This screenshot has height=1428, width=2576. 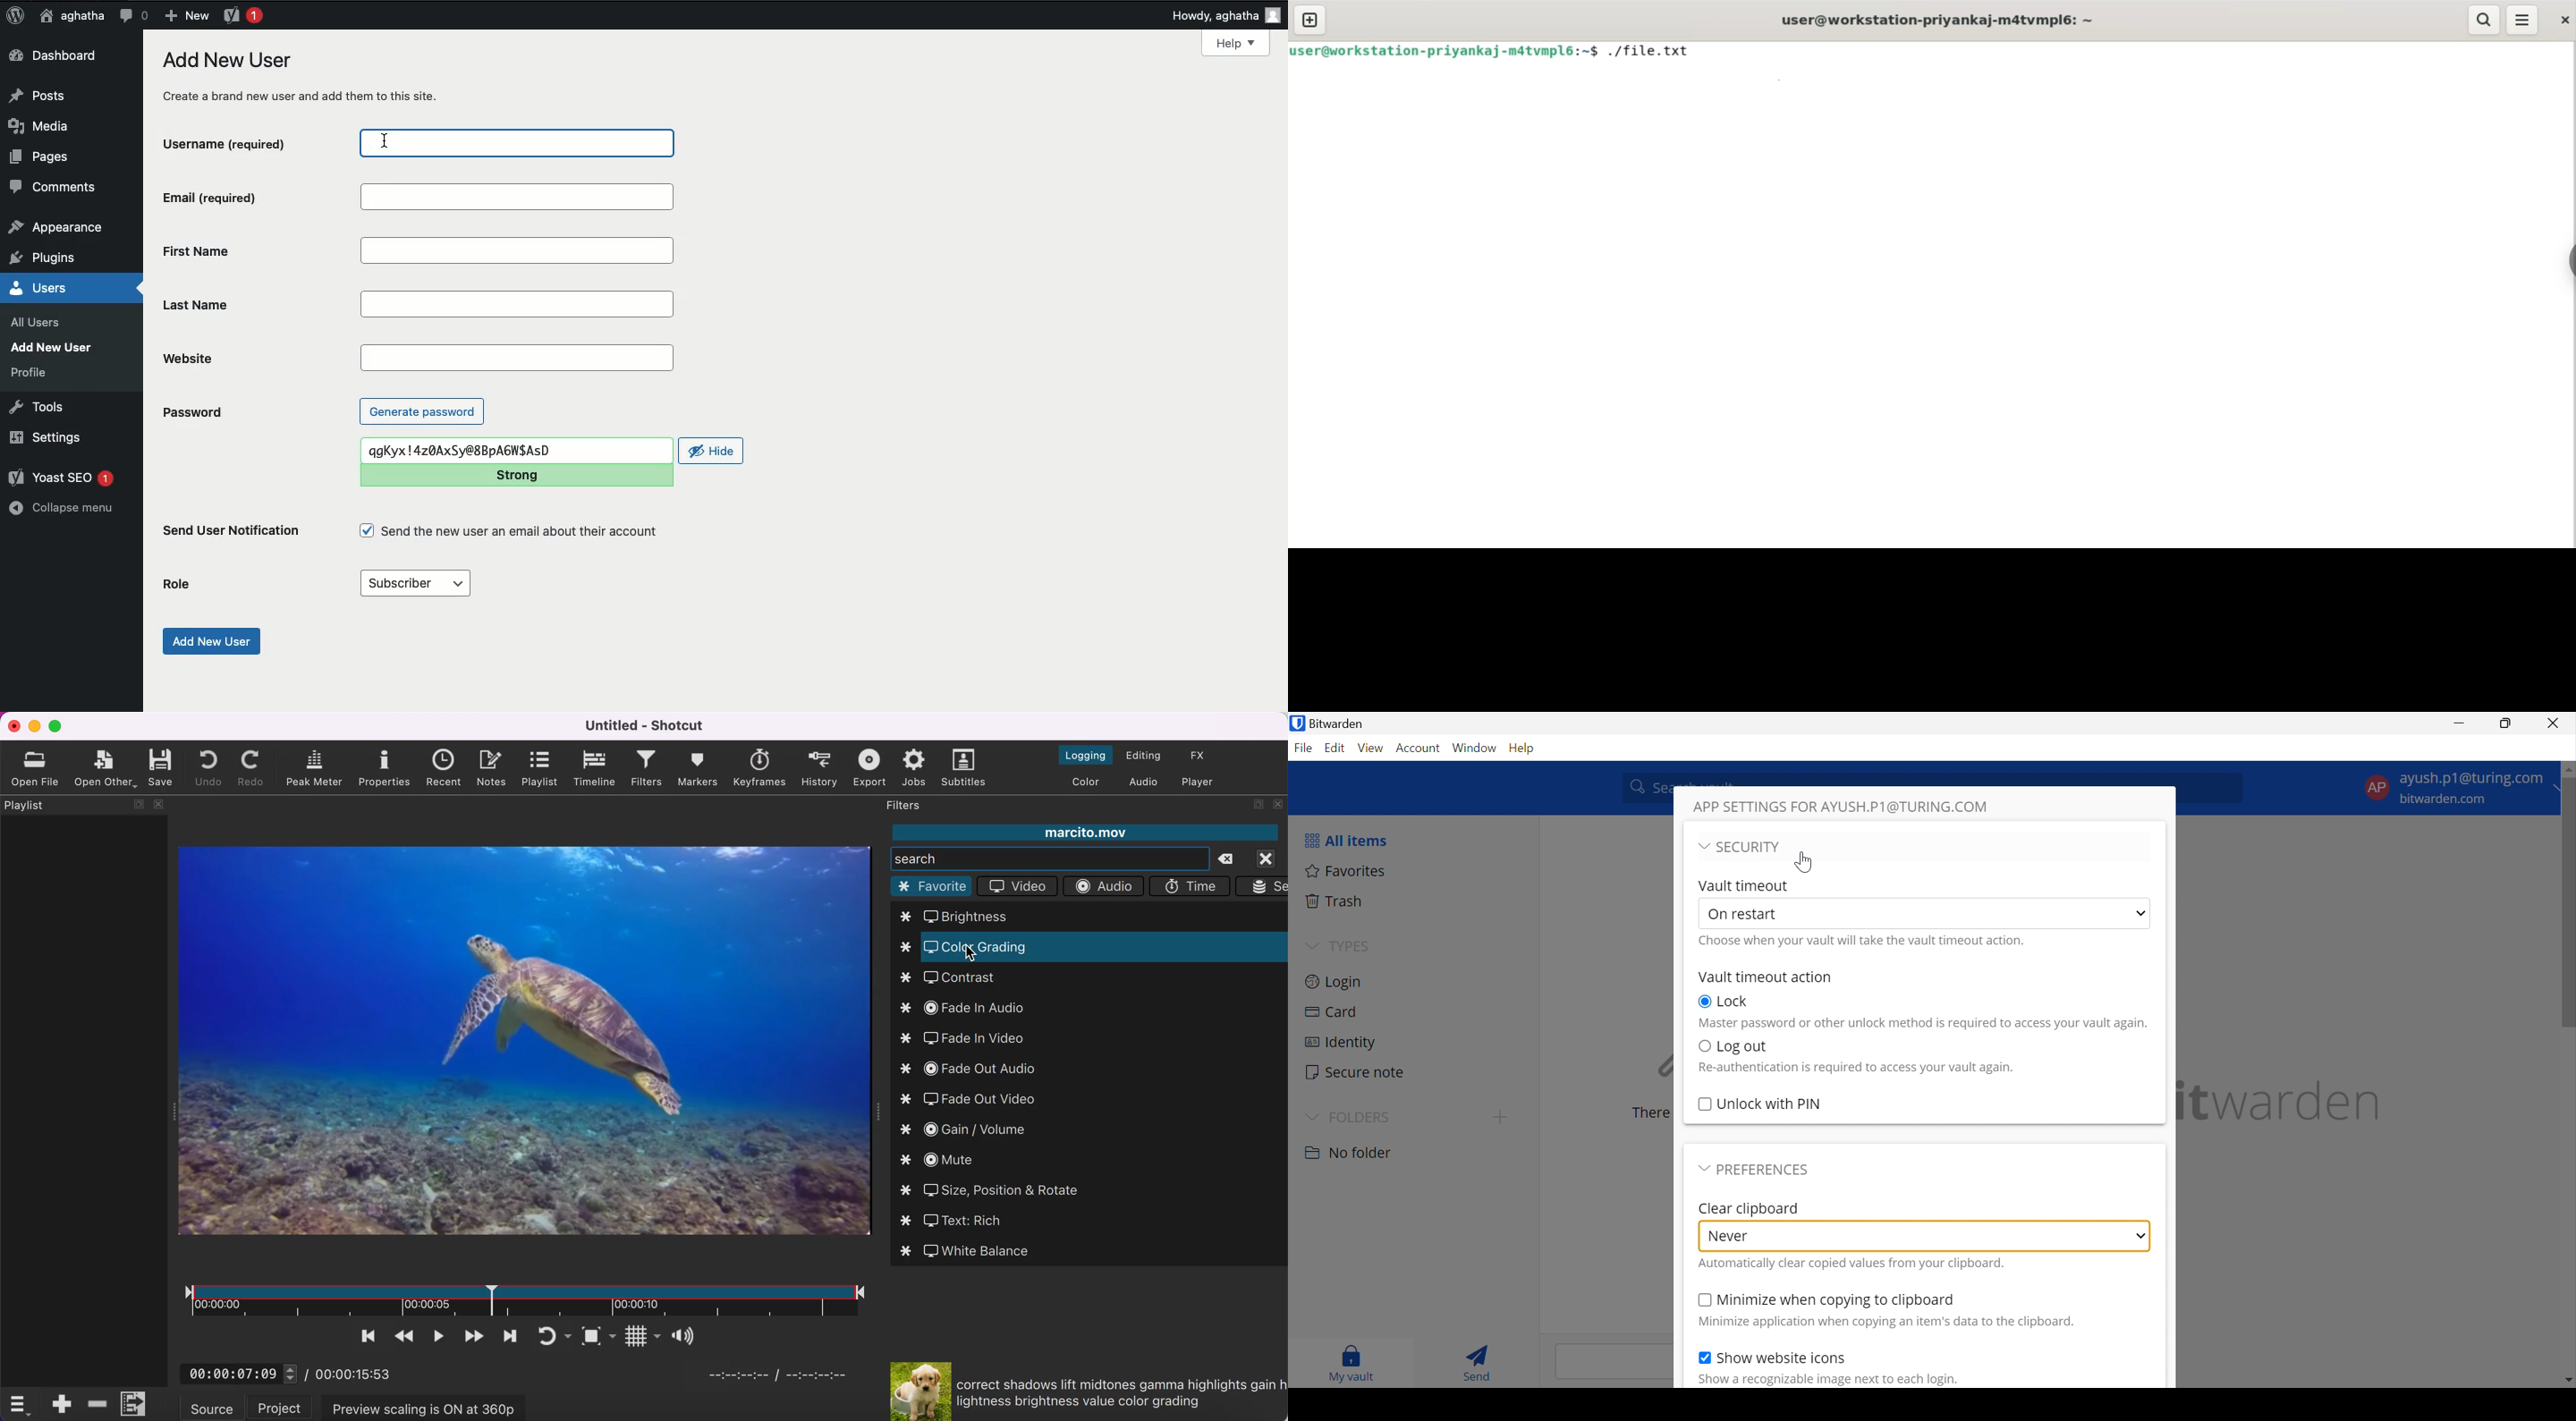 What do you see at coordinates (974, 955) in the screenshot?
I see `cursor` at bounding box center [974, 955].